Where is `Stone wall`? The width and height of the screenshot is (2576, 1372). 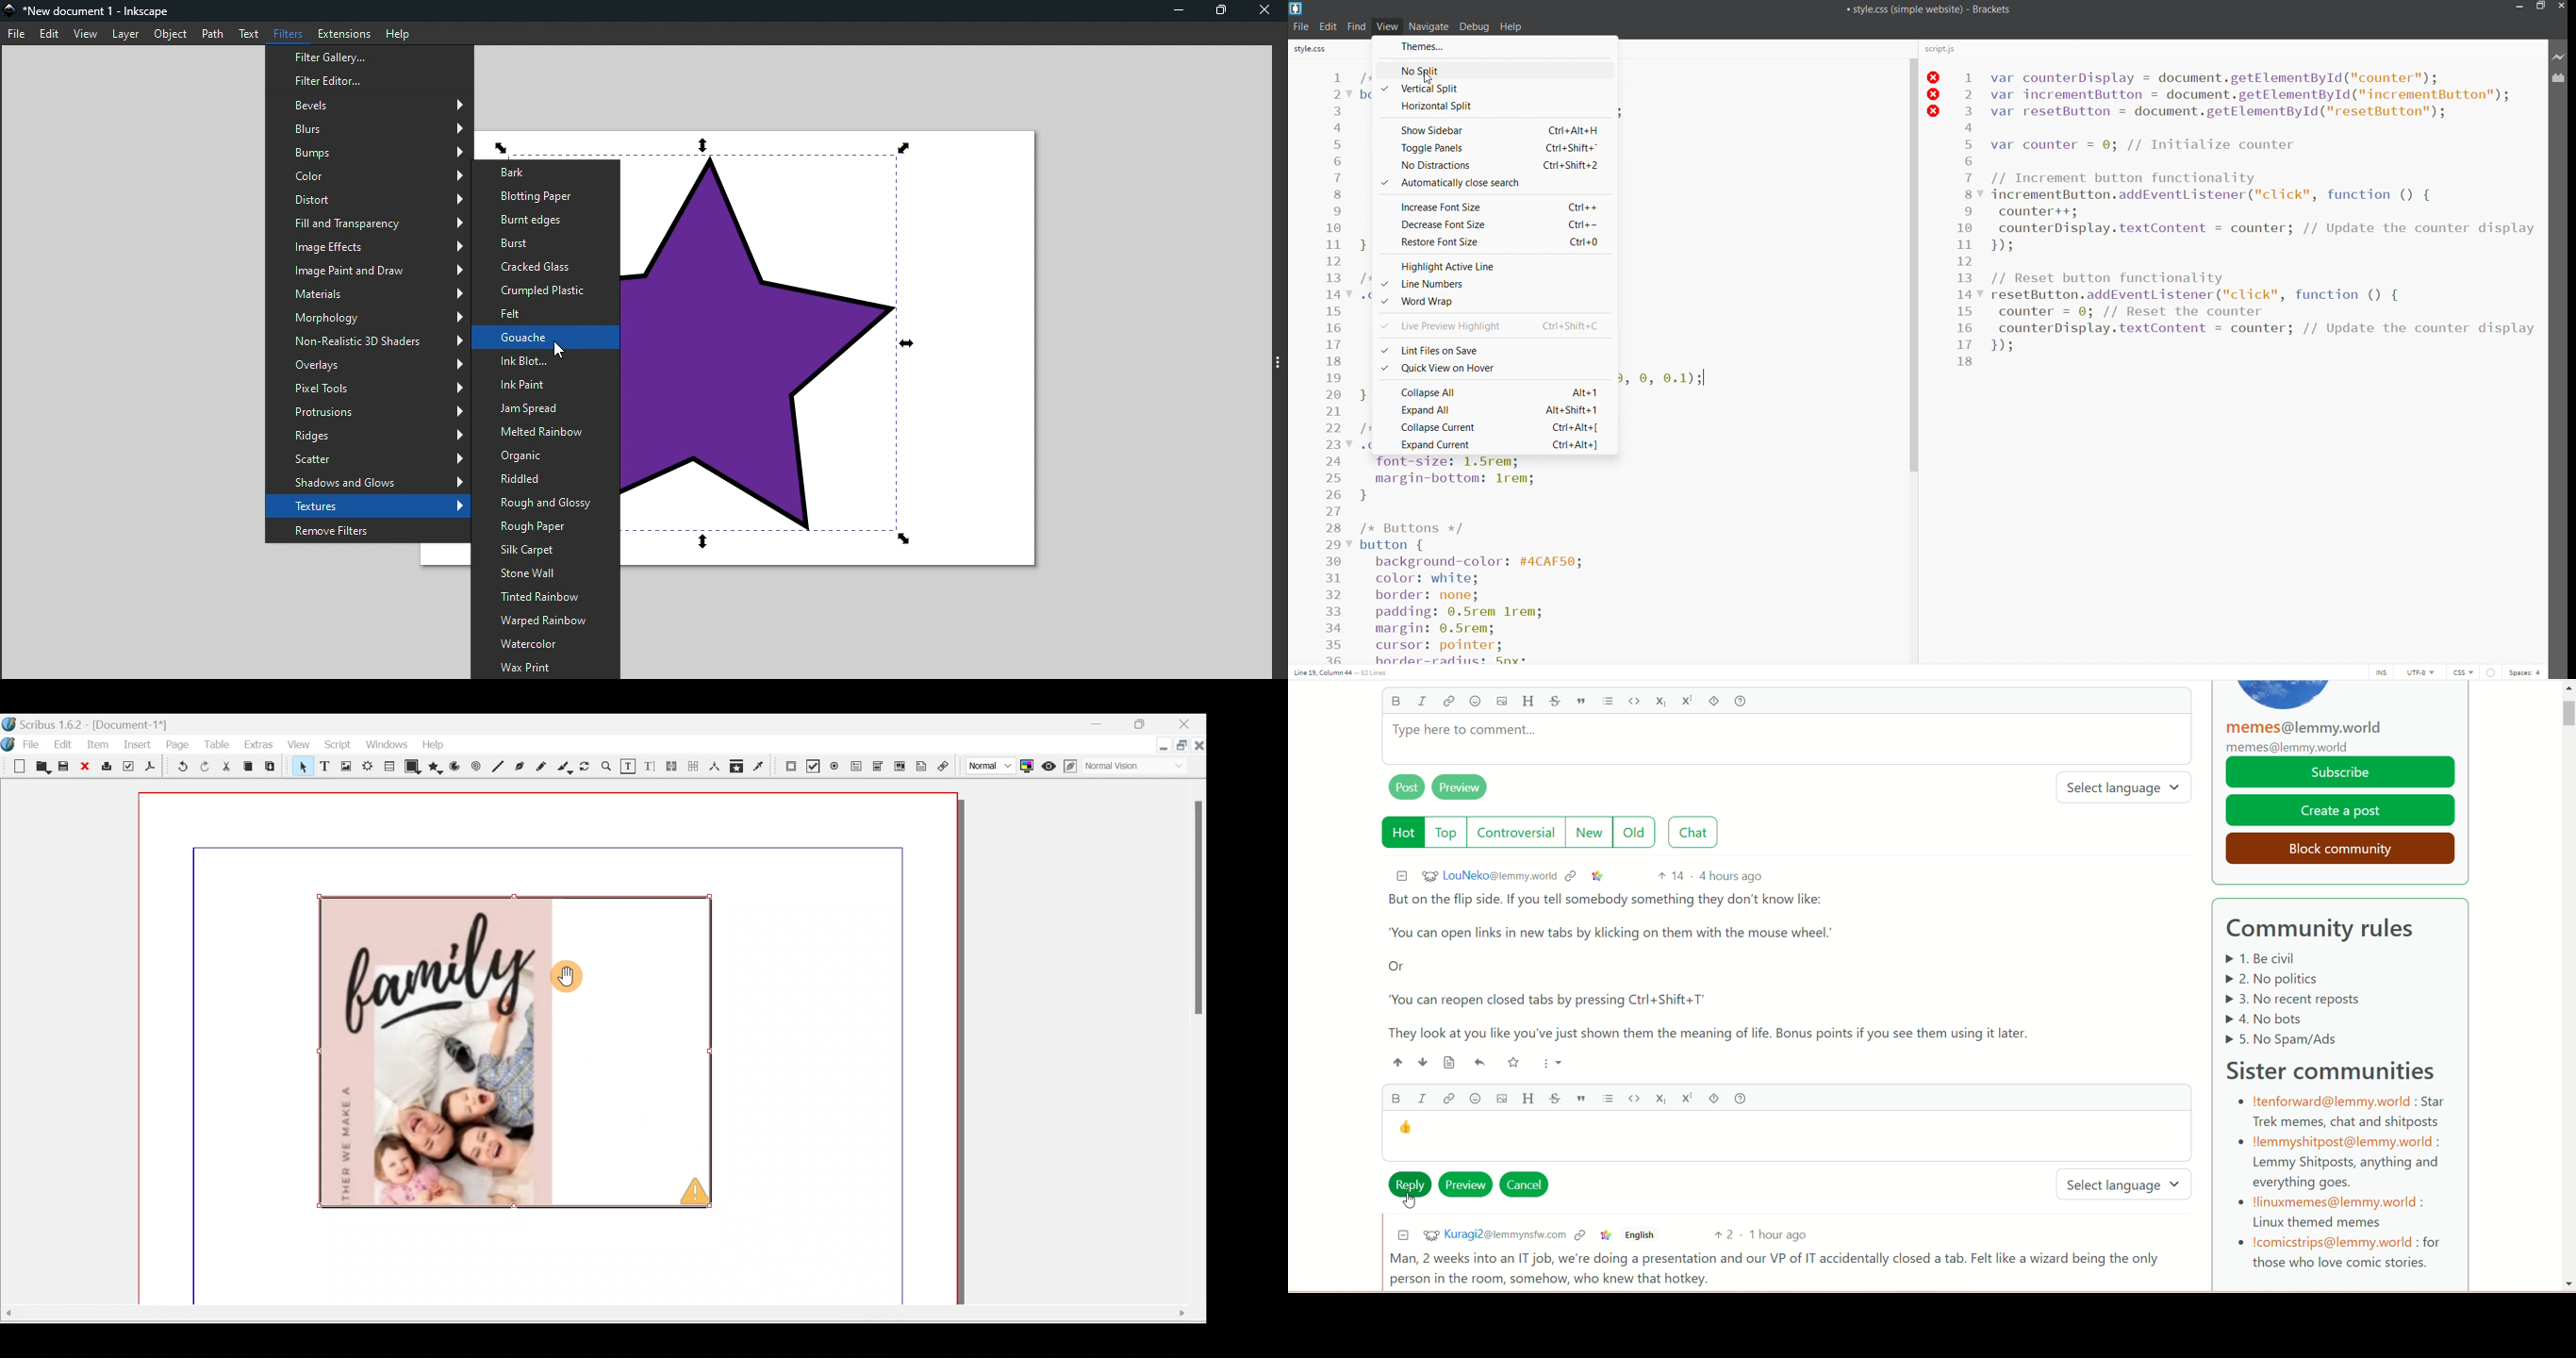
Stone wall is located at coordinates (542, 573).